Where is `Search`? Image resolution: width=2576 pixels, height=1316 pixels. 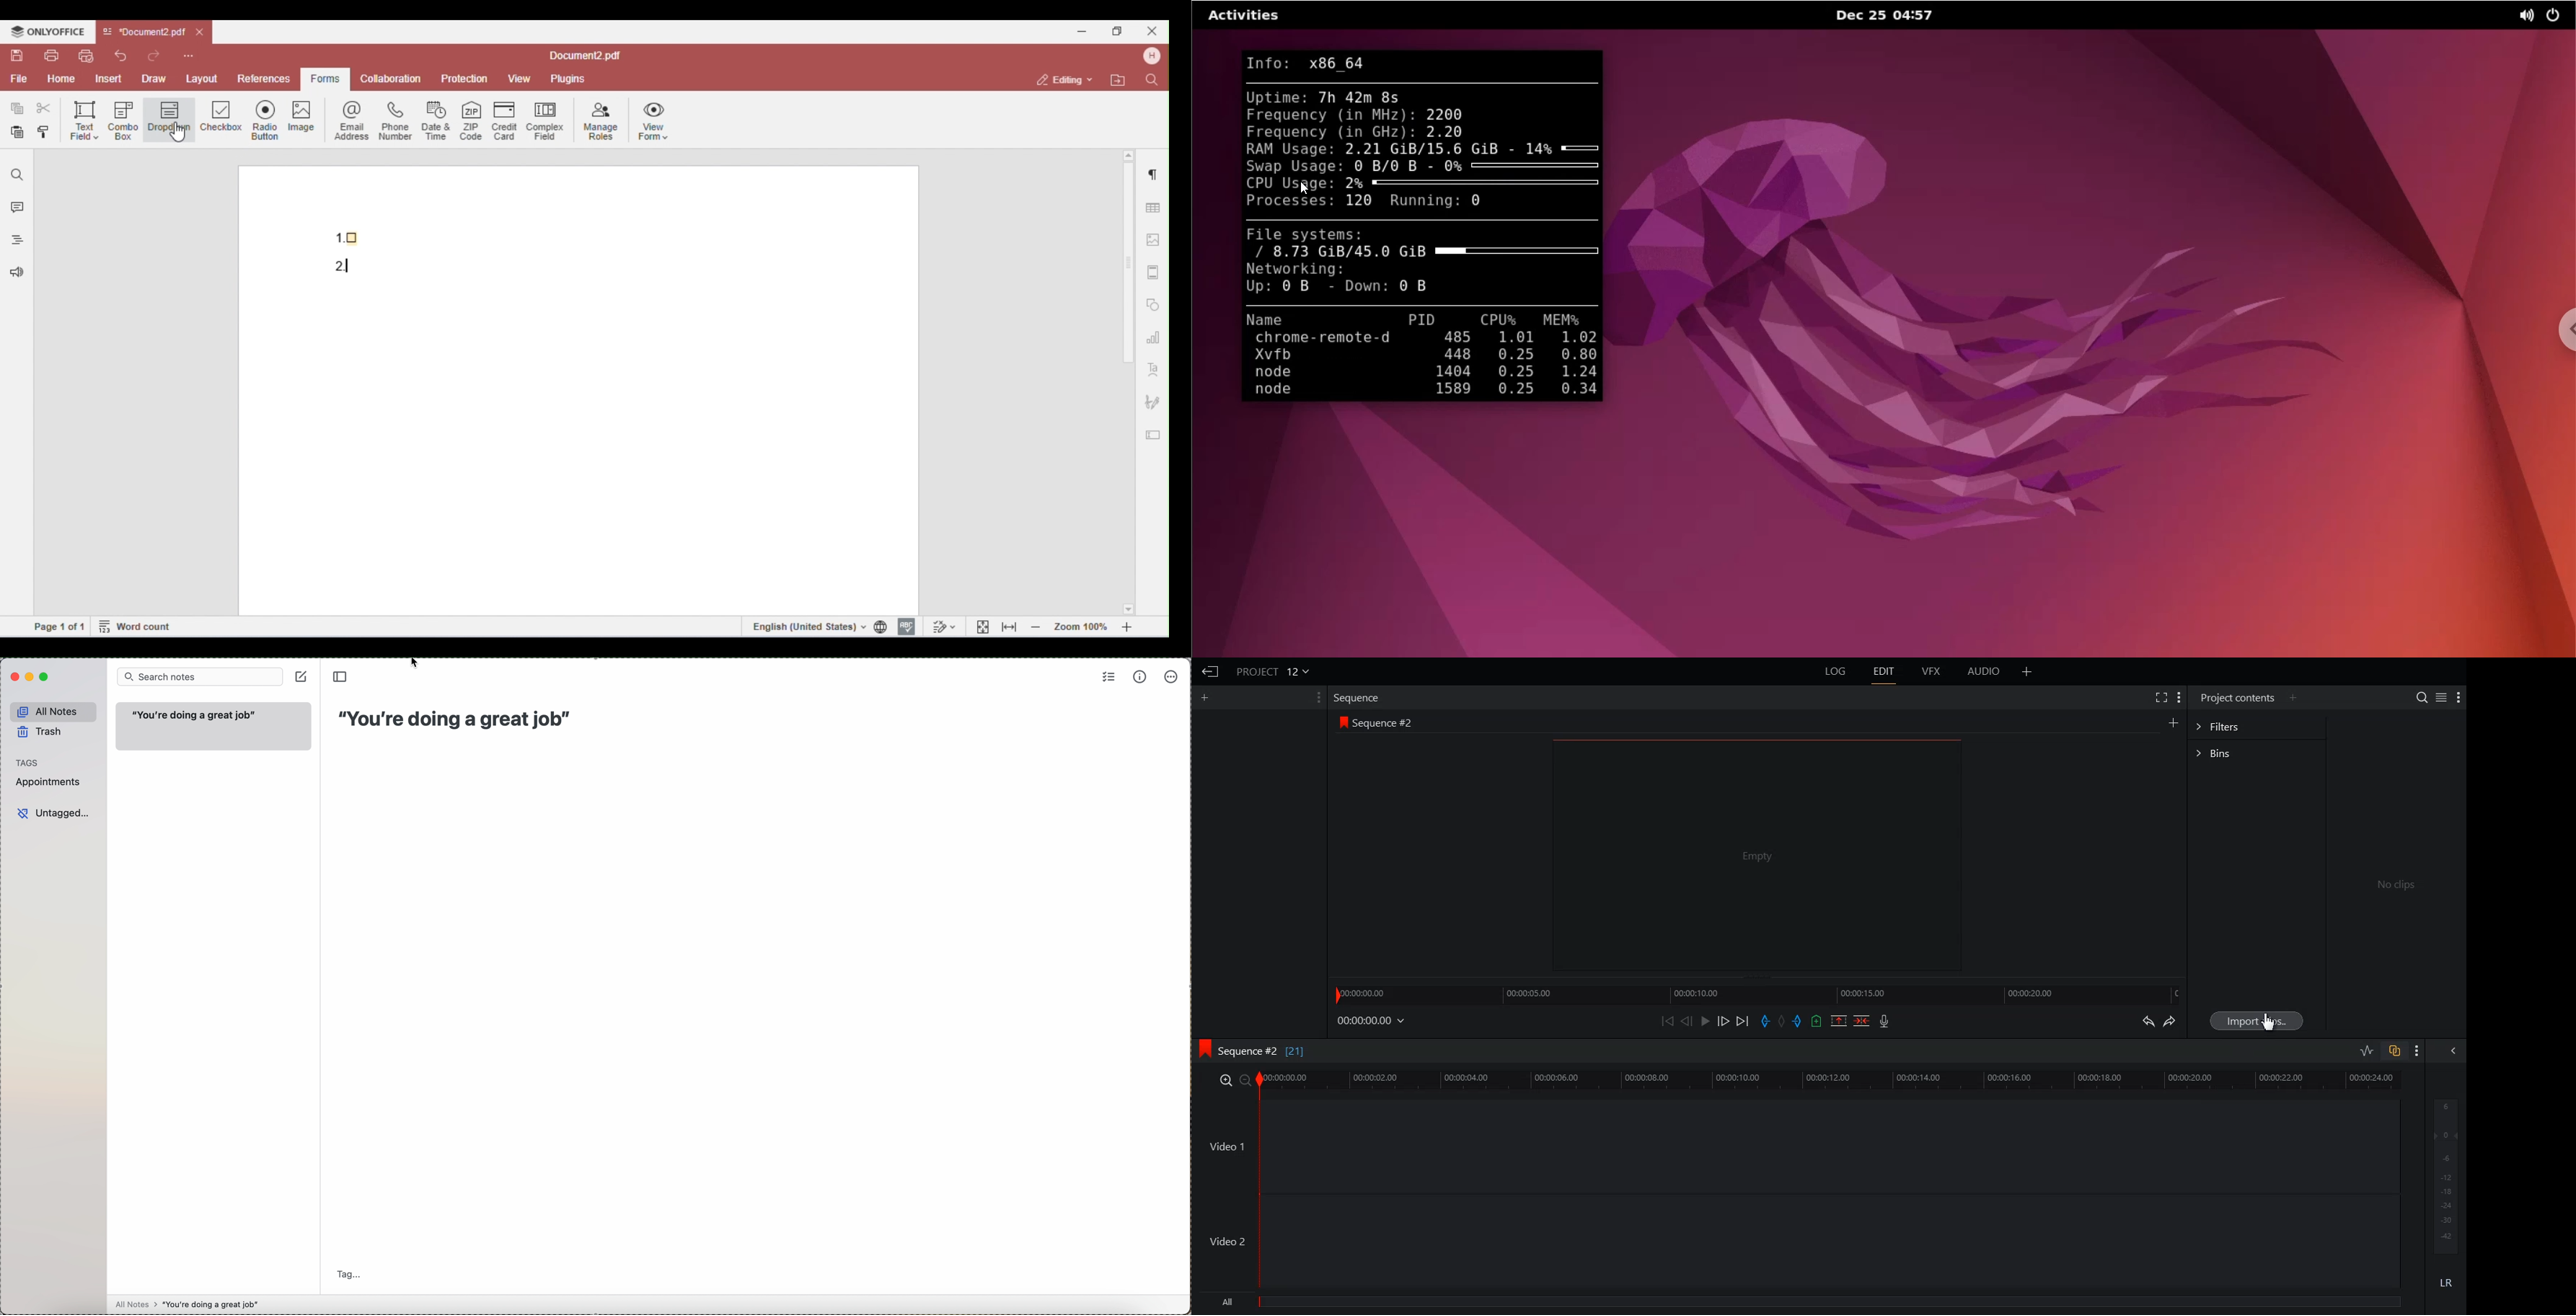
Search is located at coordinates (2416, 696).